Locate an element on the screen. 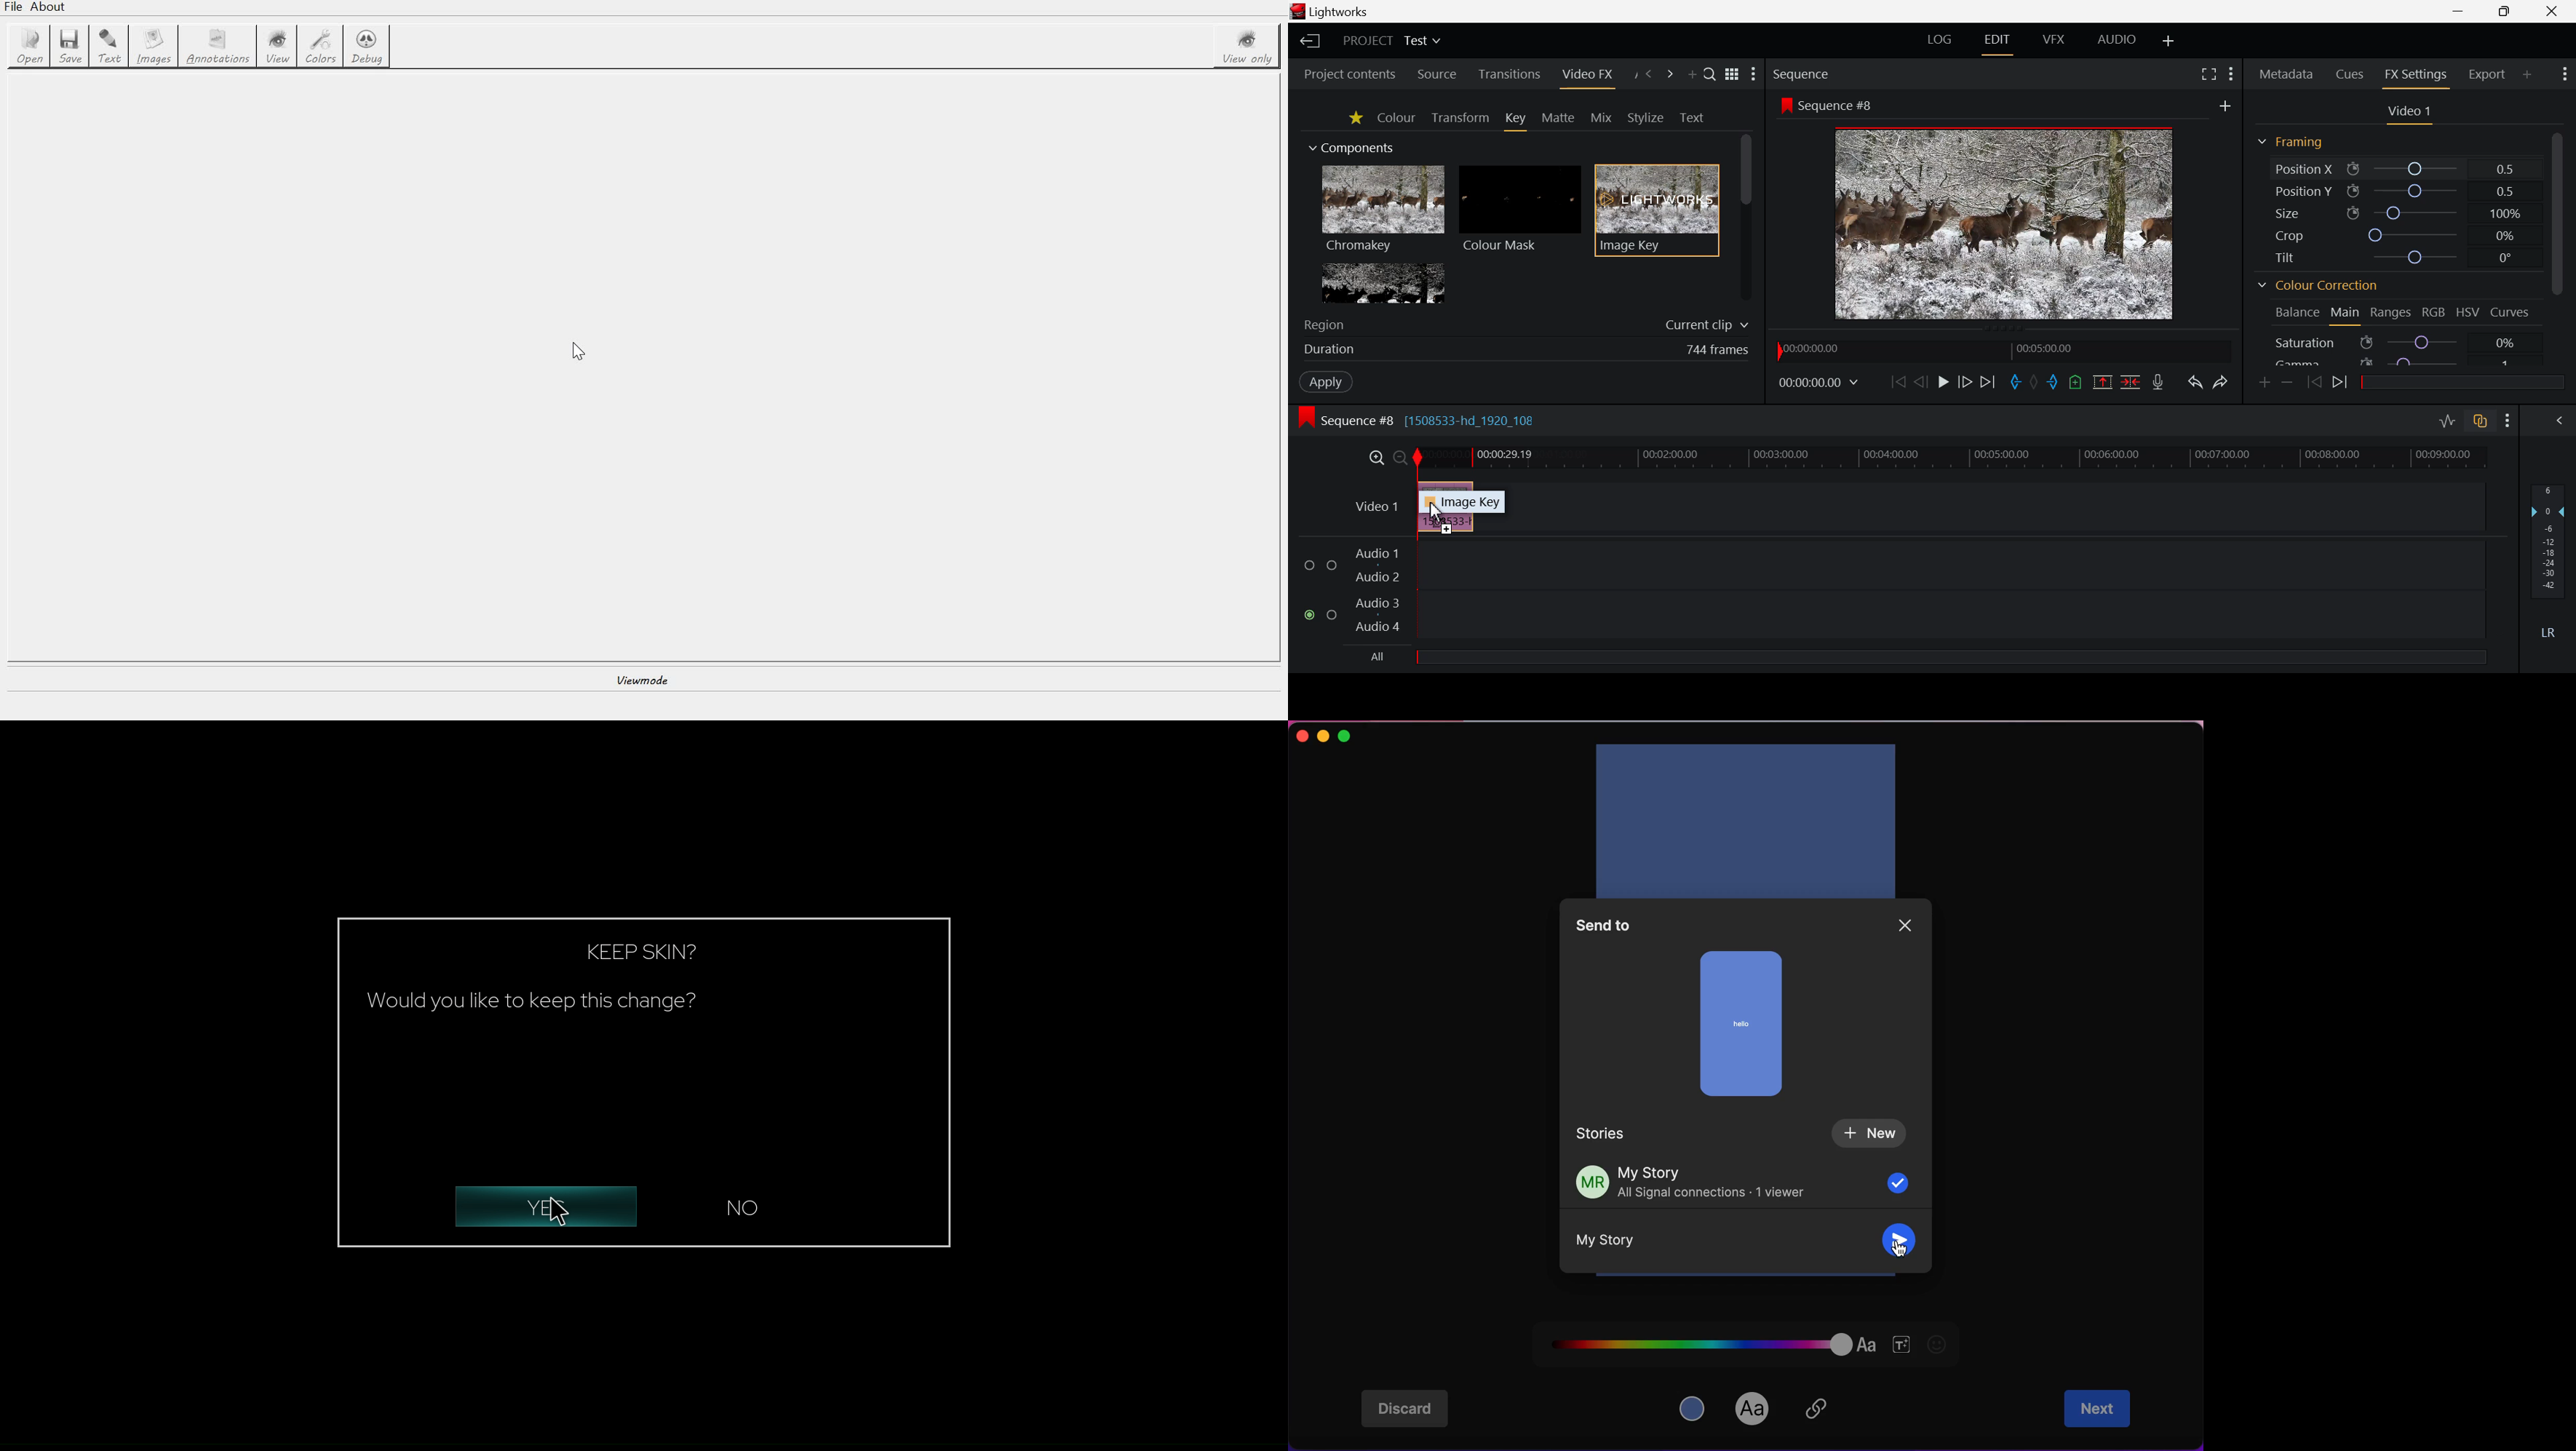 Image resolution: width=2576 pixels, height=1456 pixels. Go Forward is located at coordinates (1966, 382).